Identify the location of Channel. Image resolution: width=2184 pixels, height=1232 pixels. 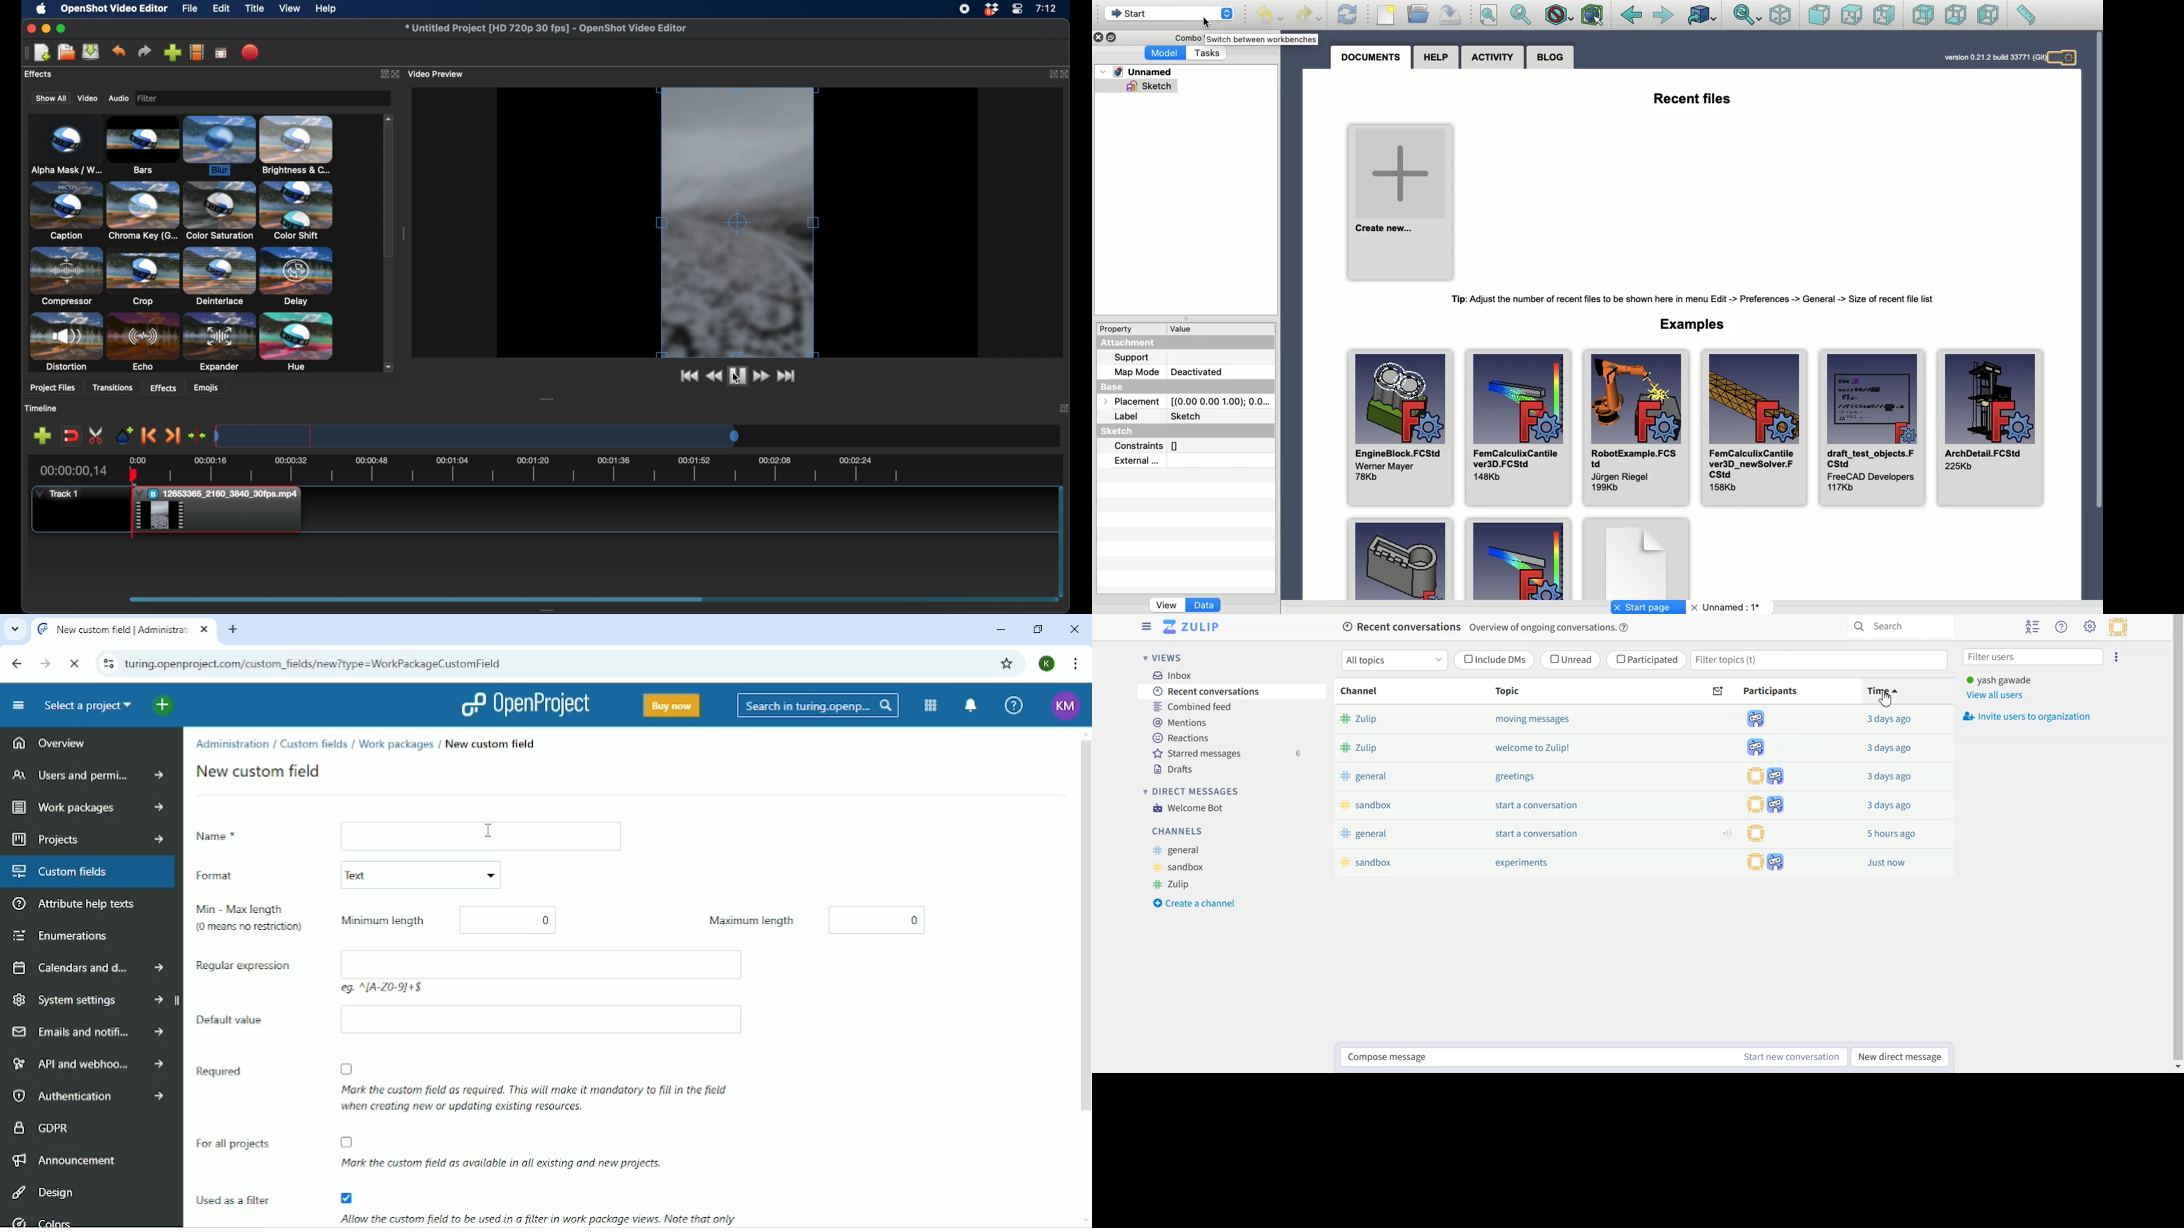
(1362, 691).